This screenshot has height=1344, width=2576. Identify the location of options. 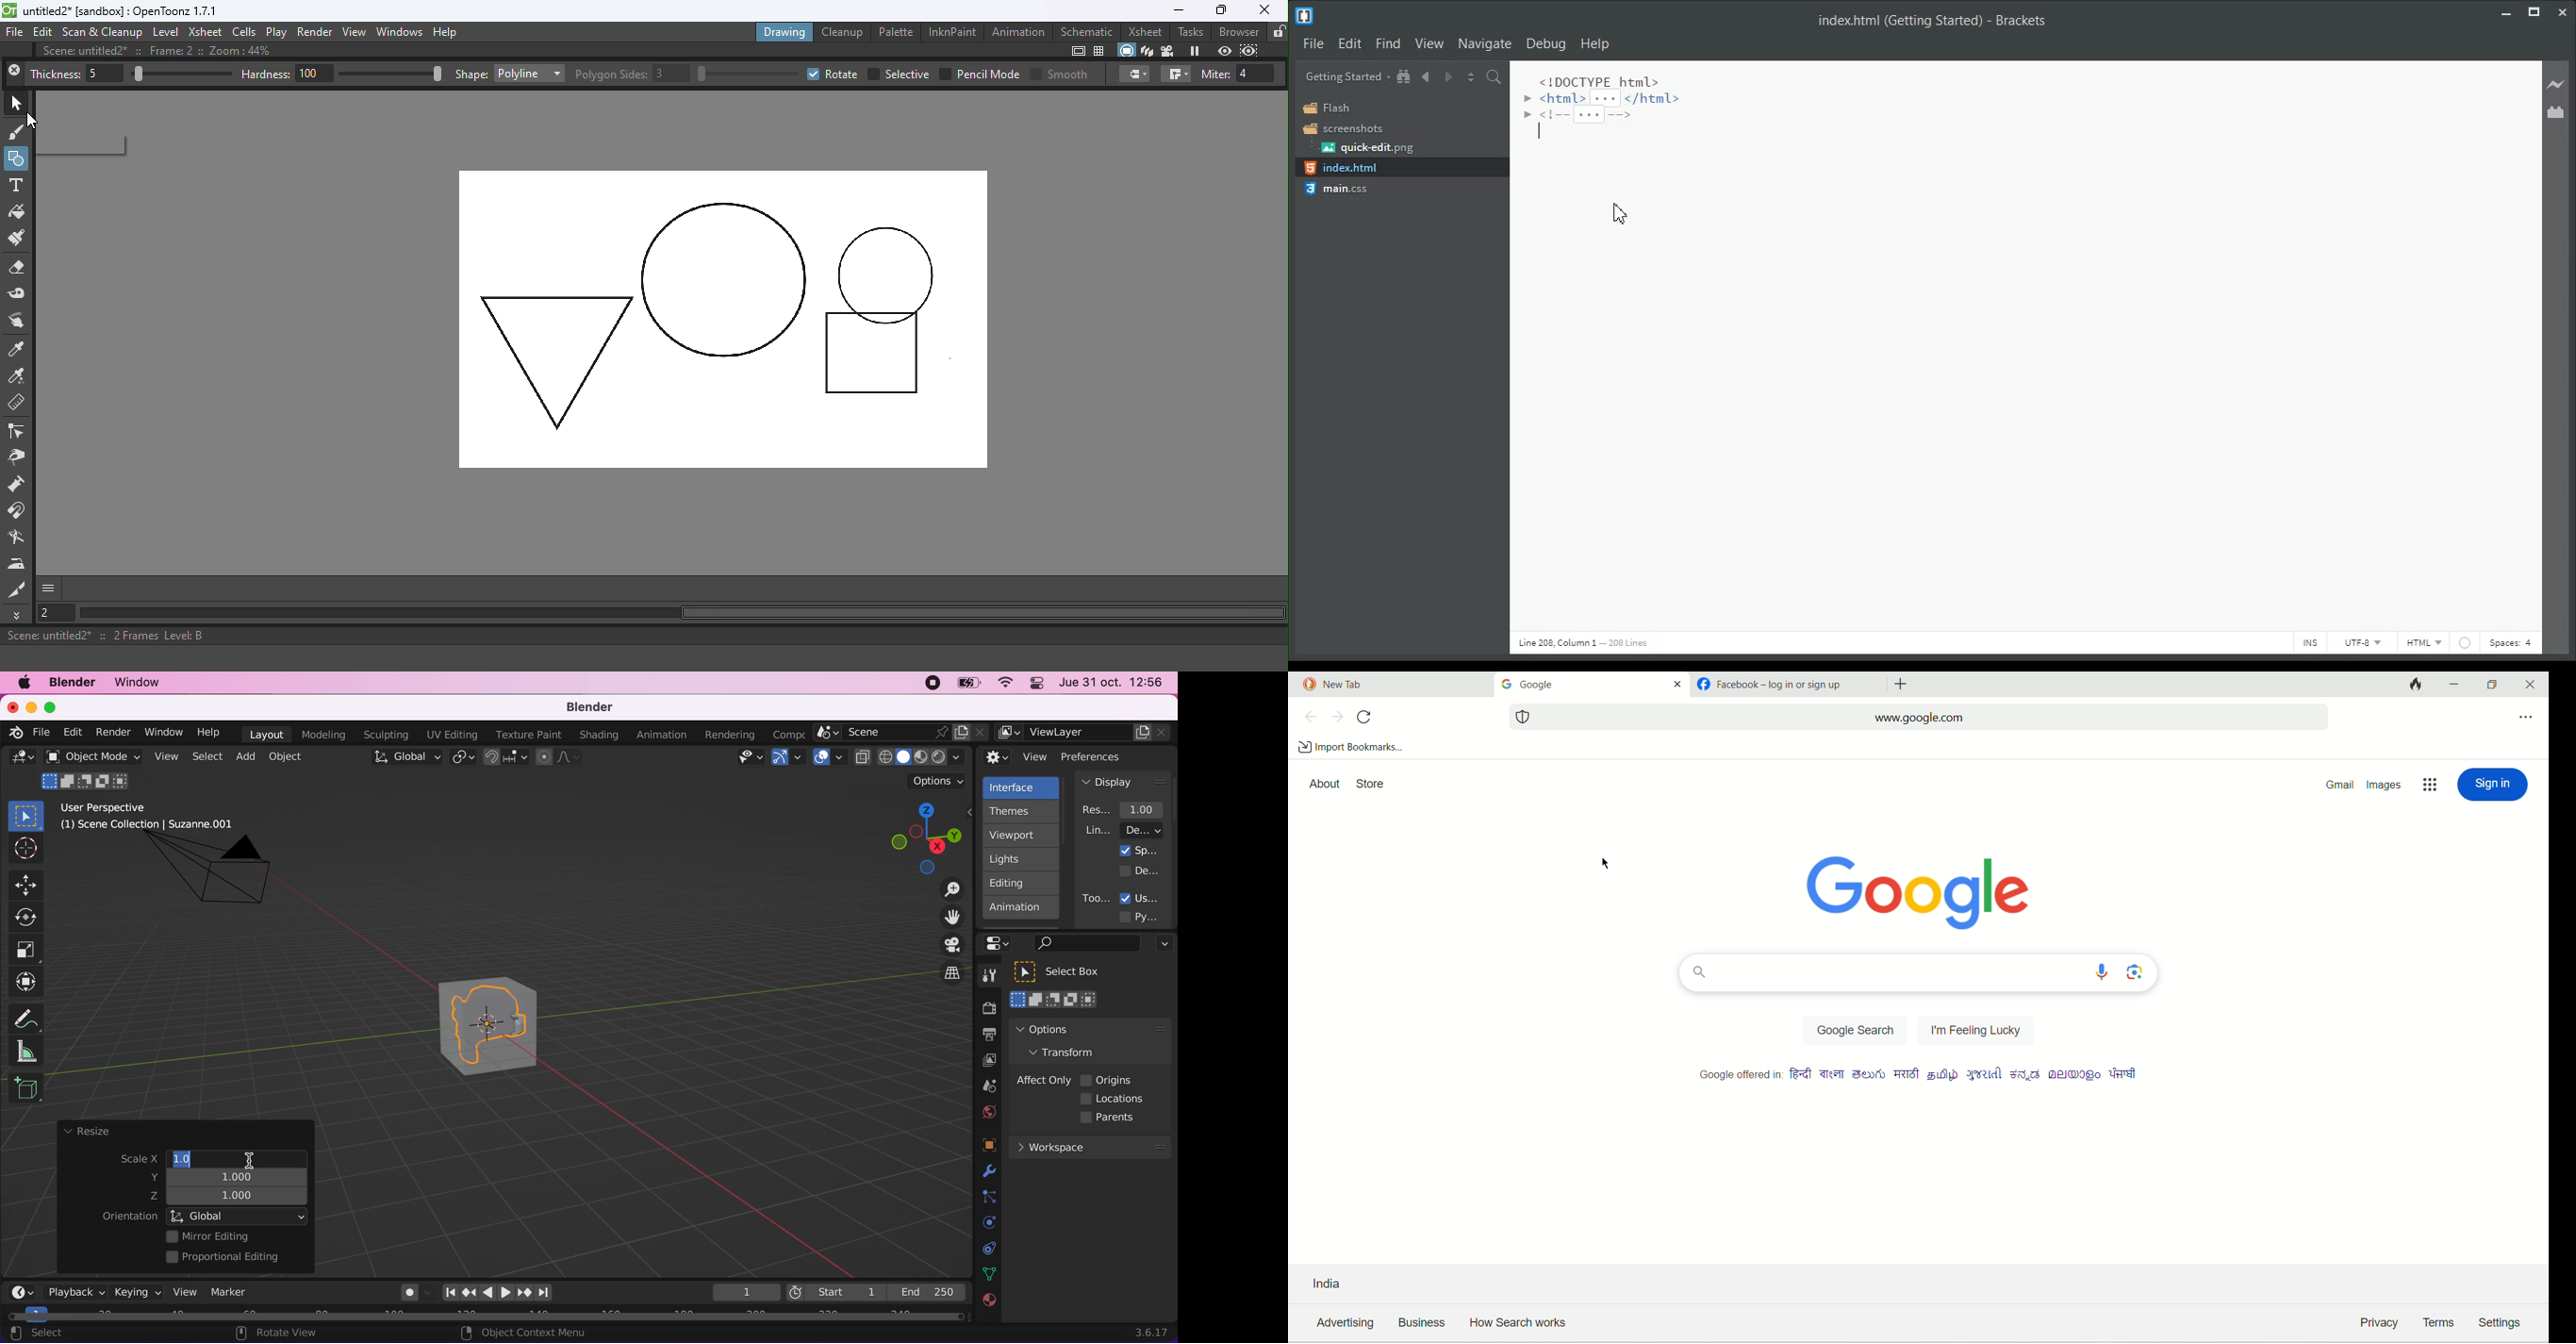
(1068, 1029).